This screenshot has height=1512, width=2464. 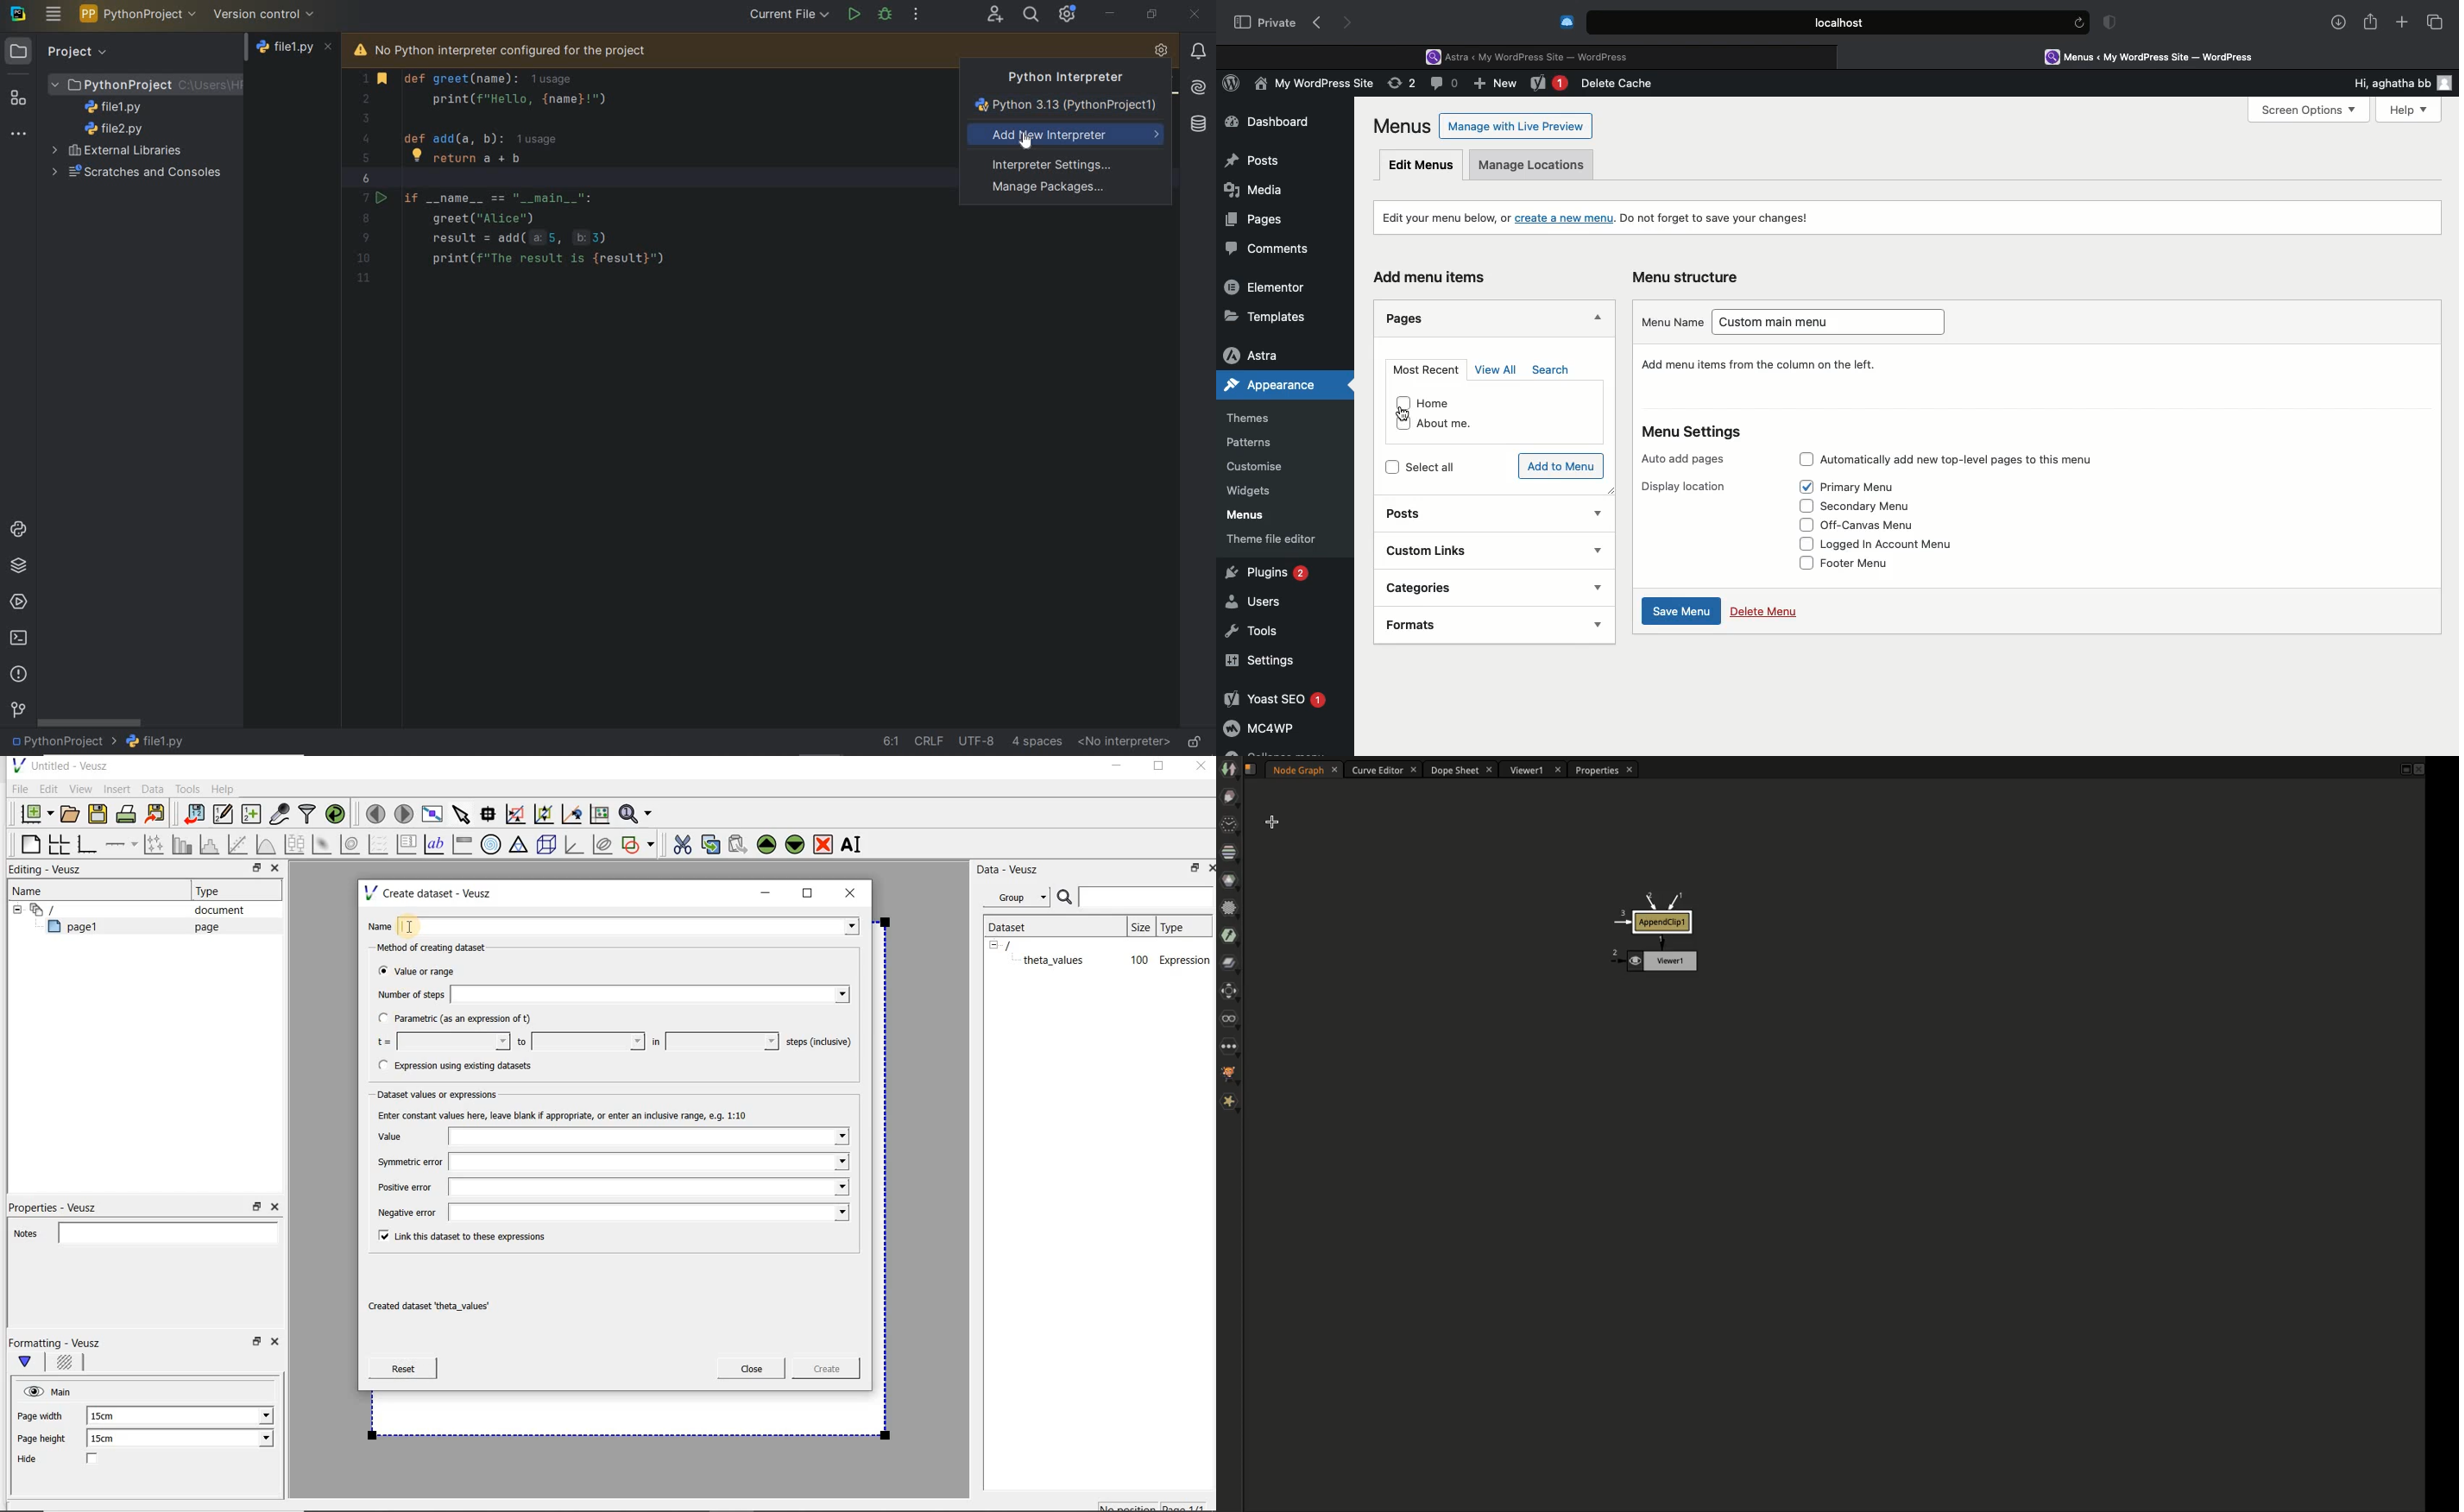 What do you see at coordinates (1802, 563) in the screenshot?
I see `Check box` at bounding box center [1802, 563].